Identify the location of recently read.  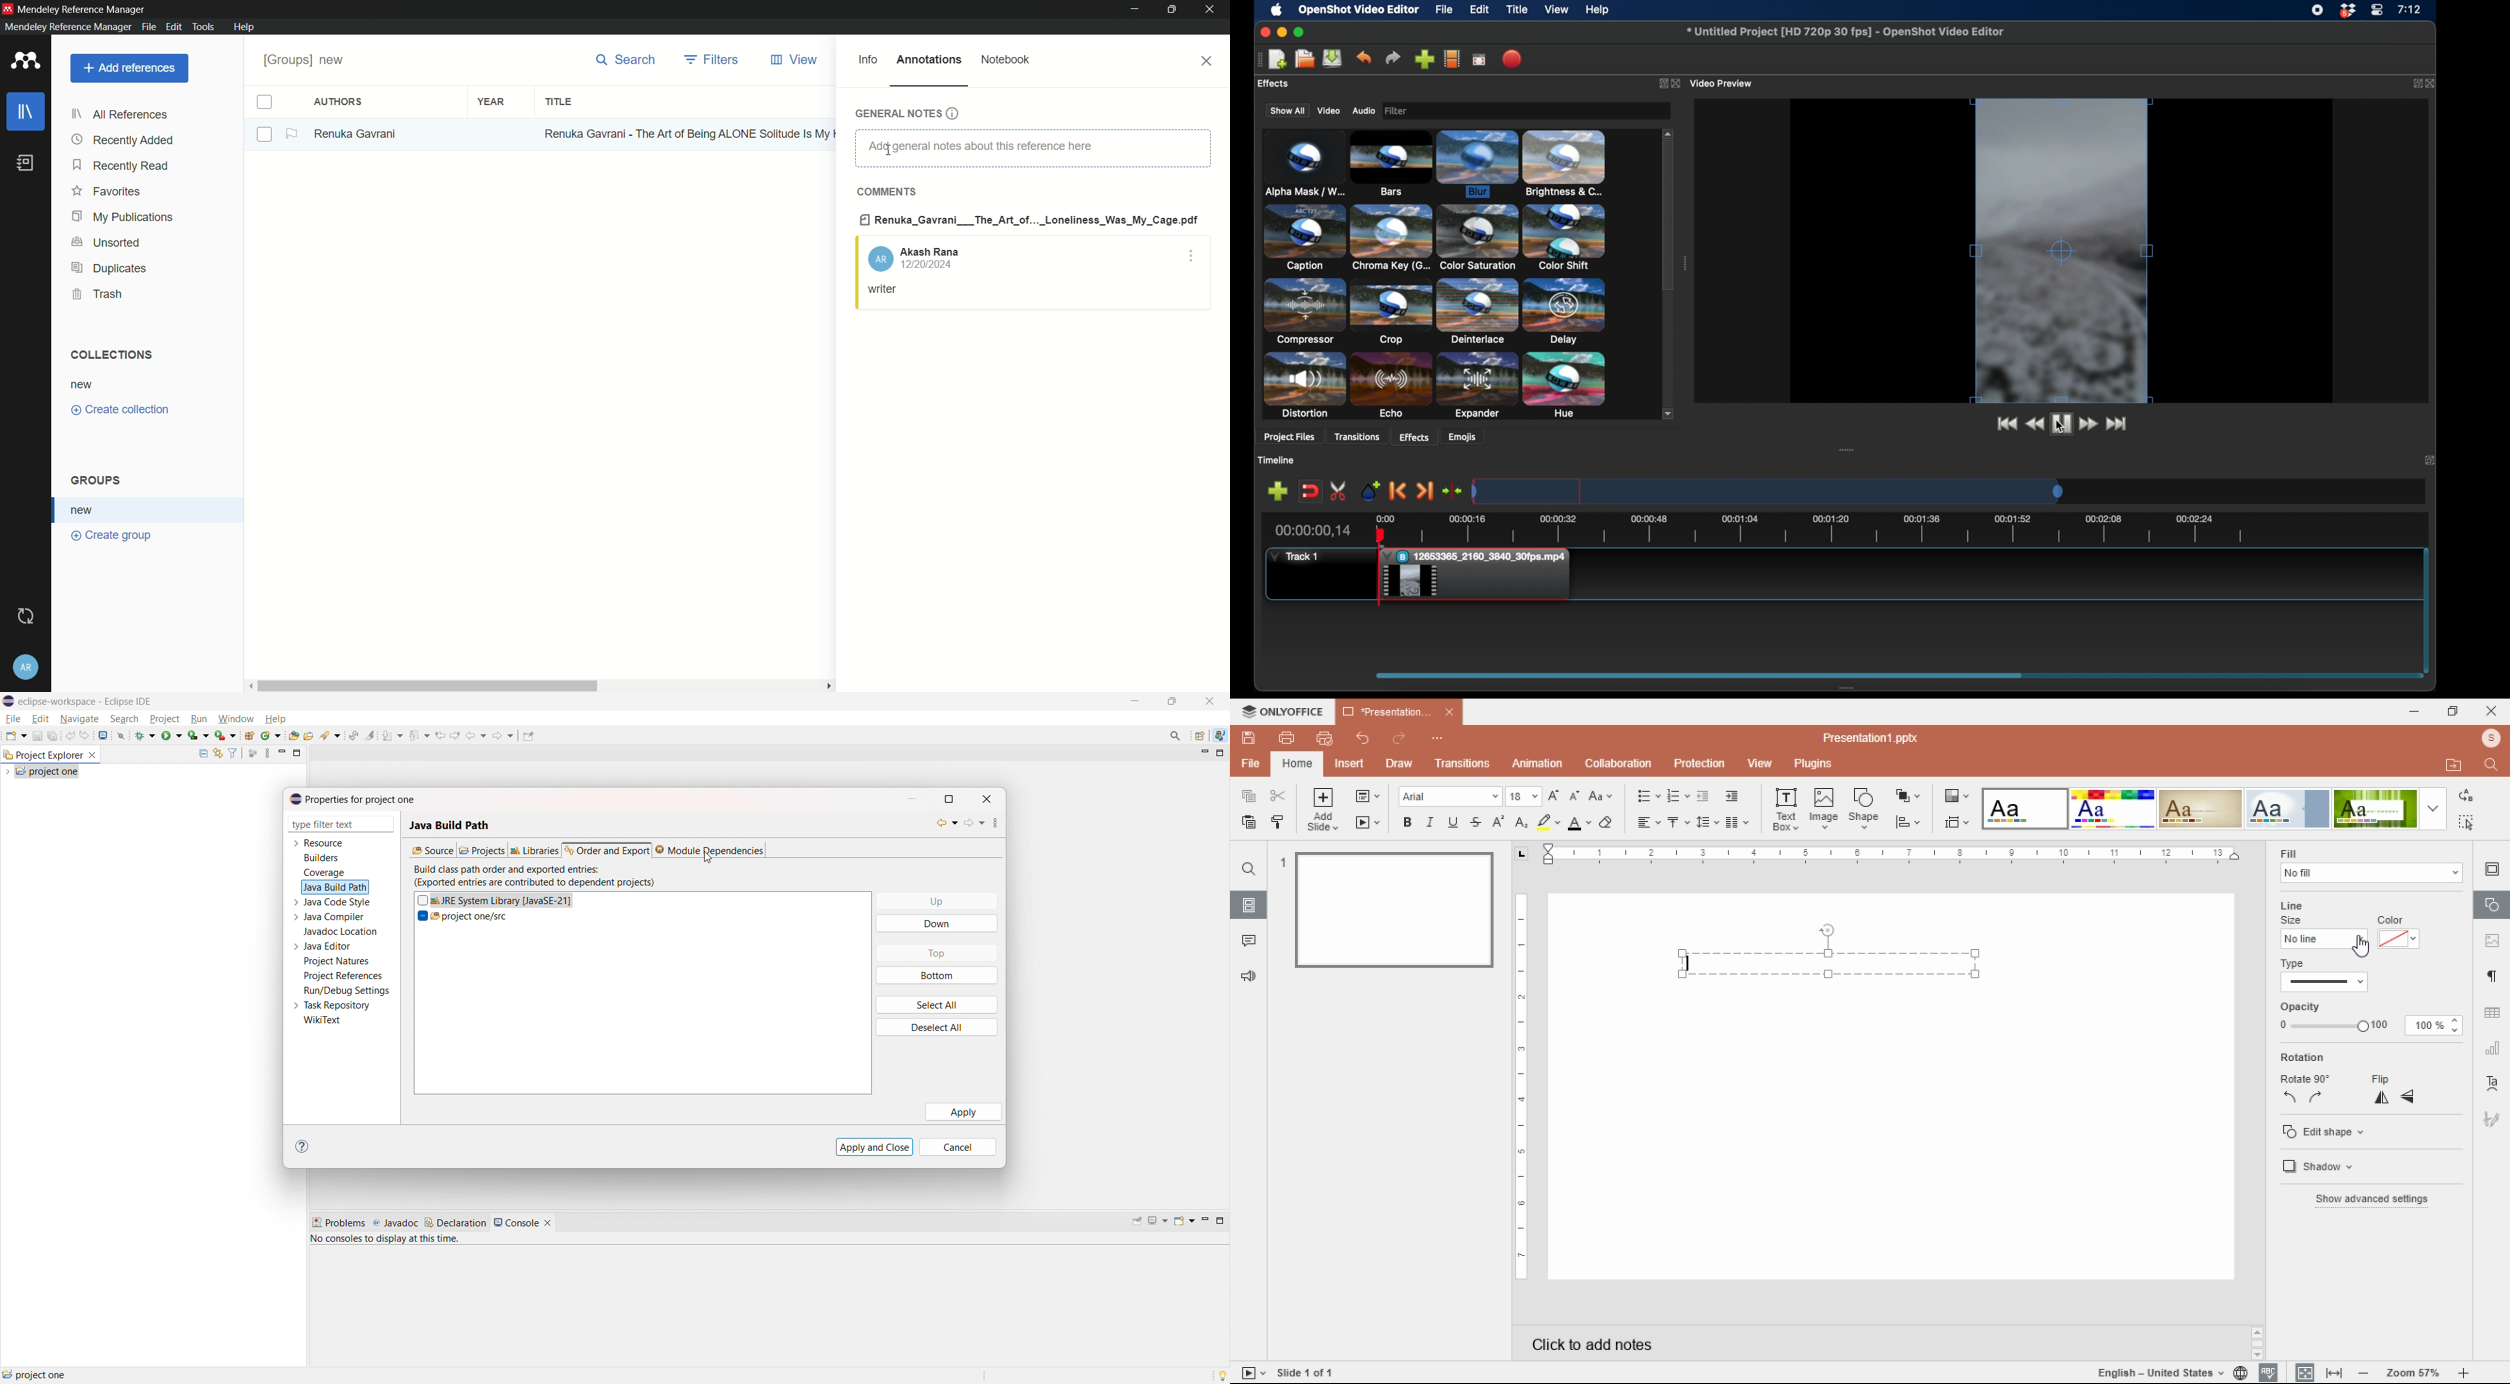
(122, 166).